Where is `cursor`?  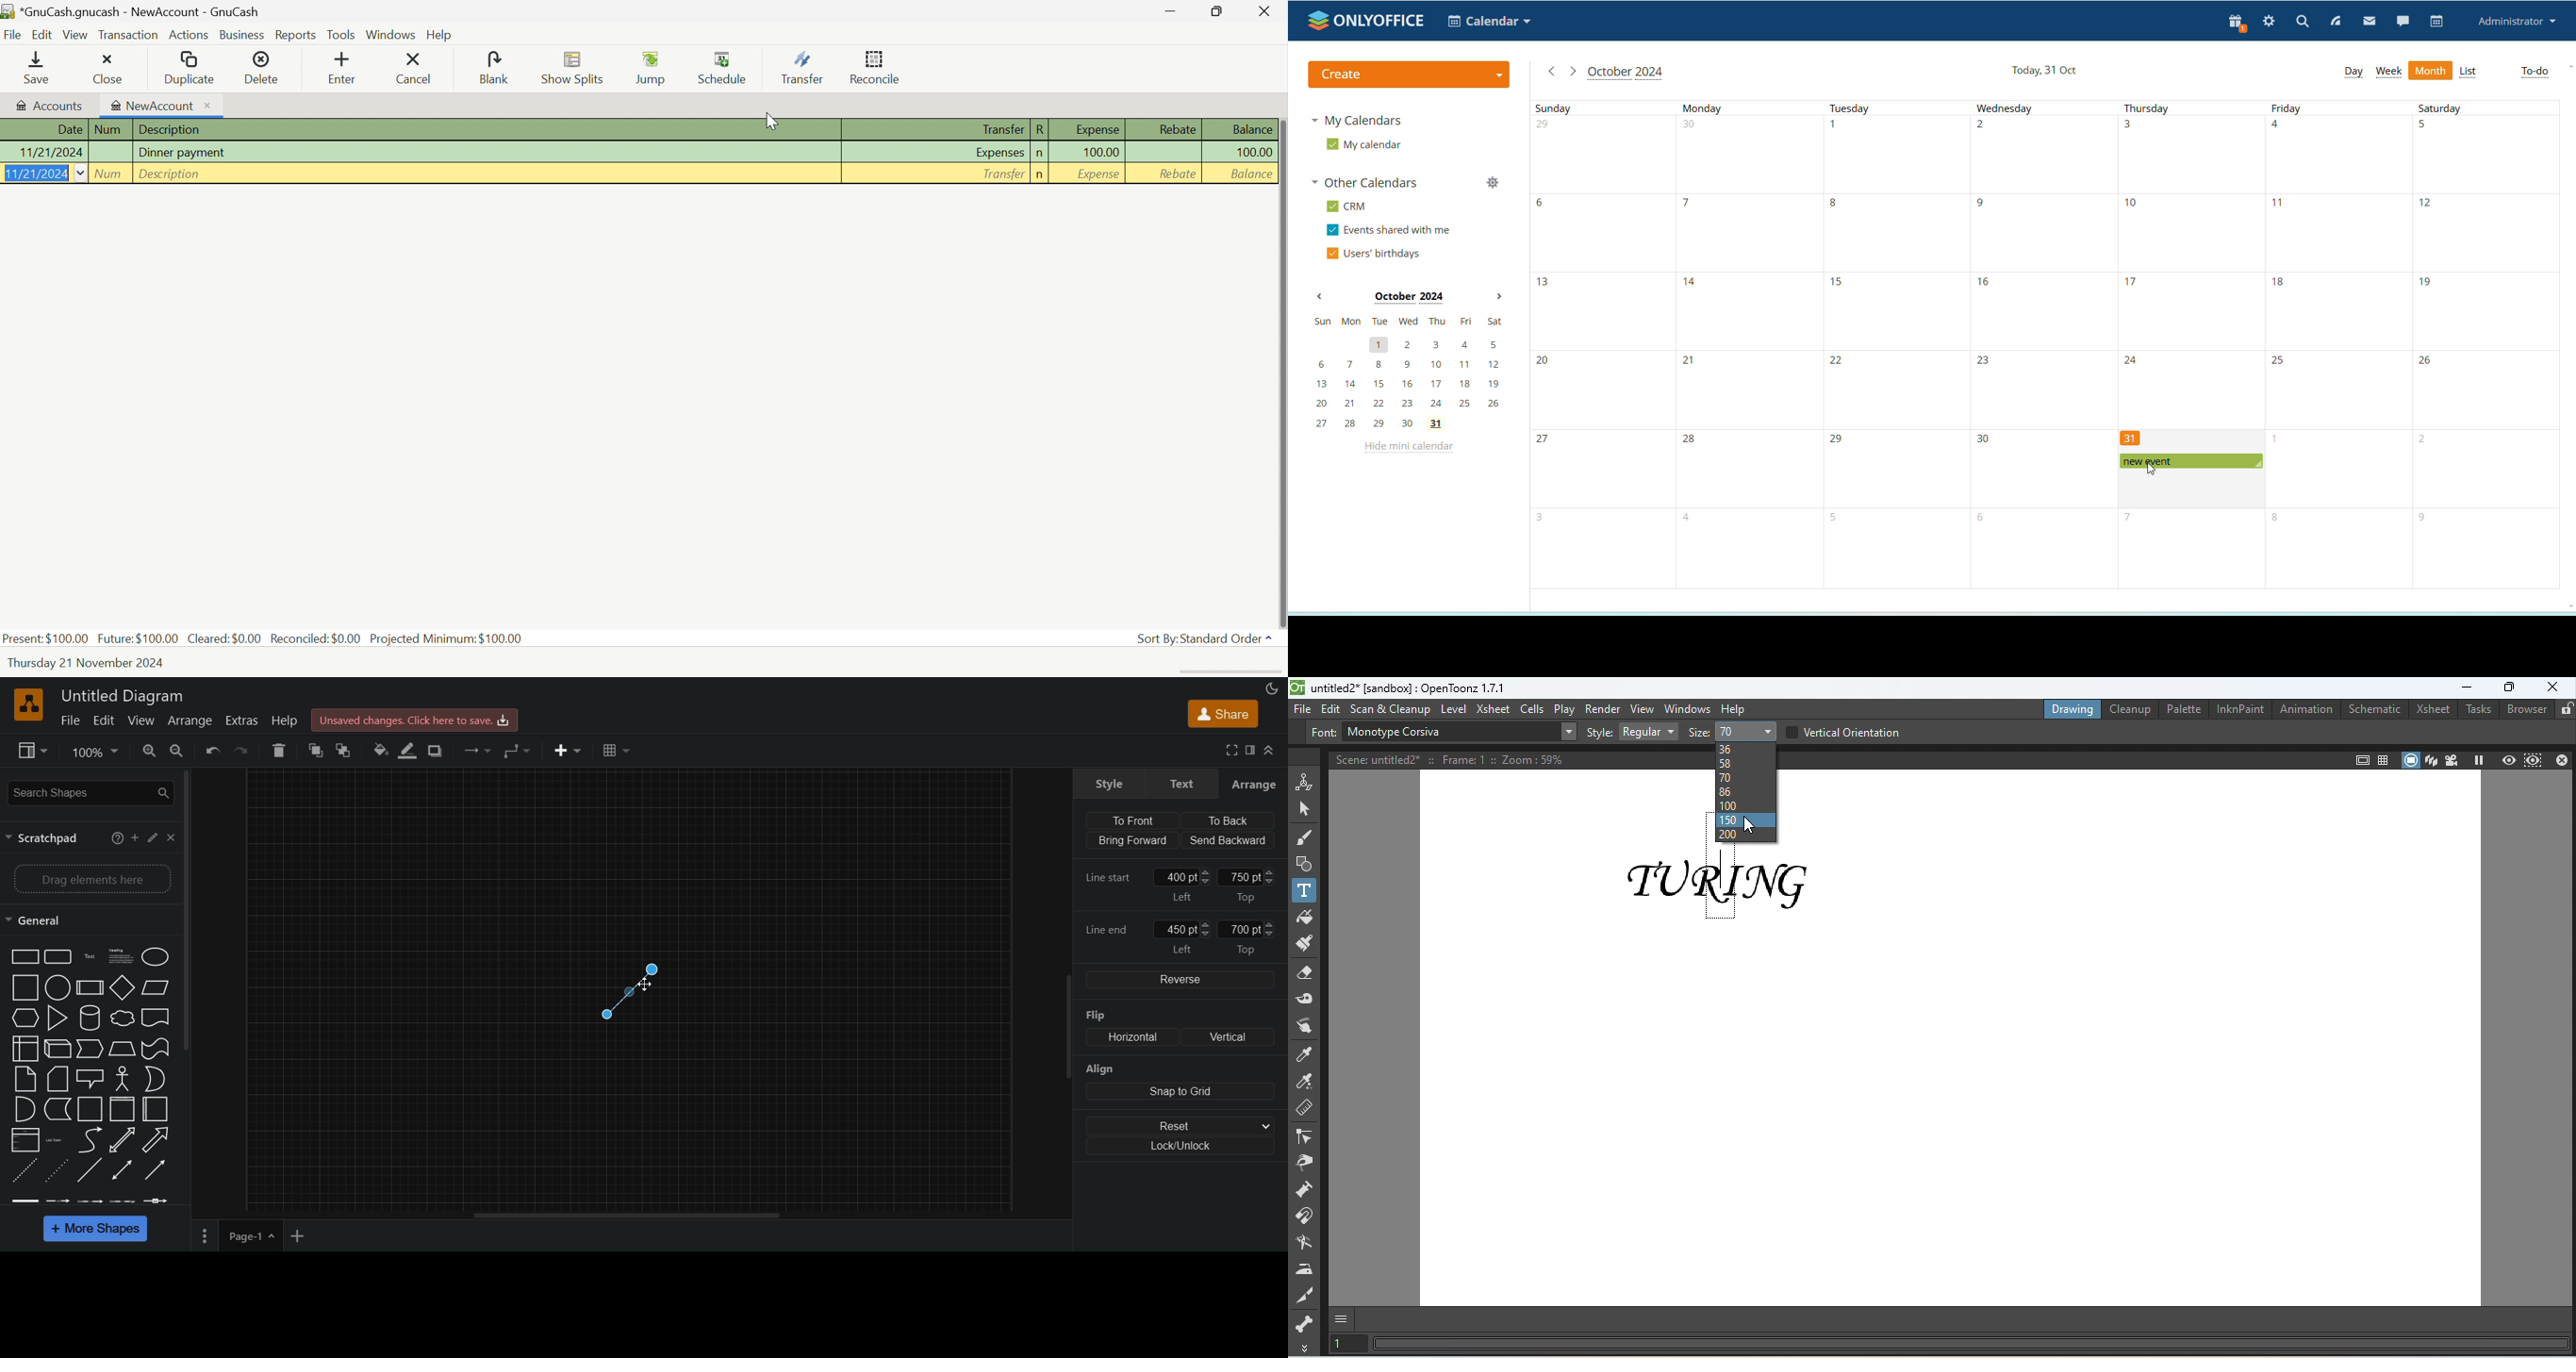
cursor is located at coordinates (2152, 470).